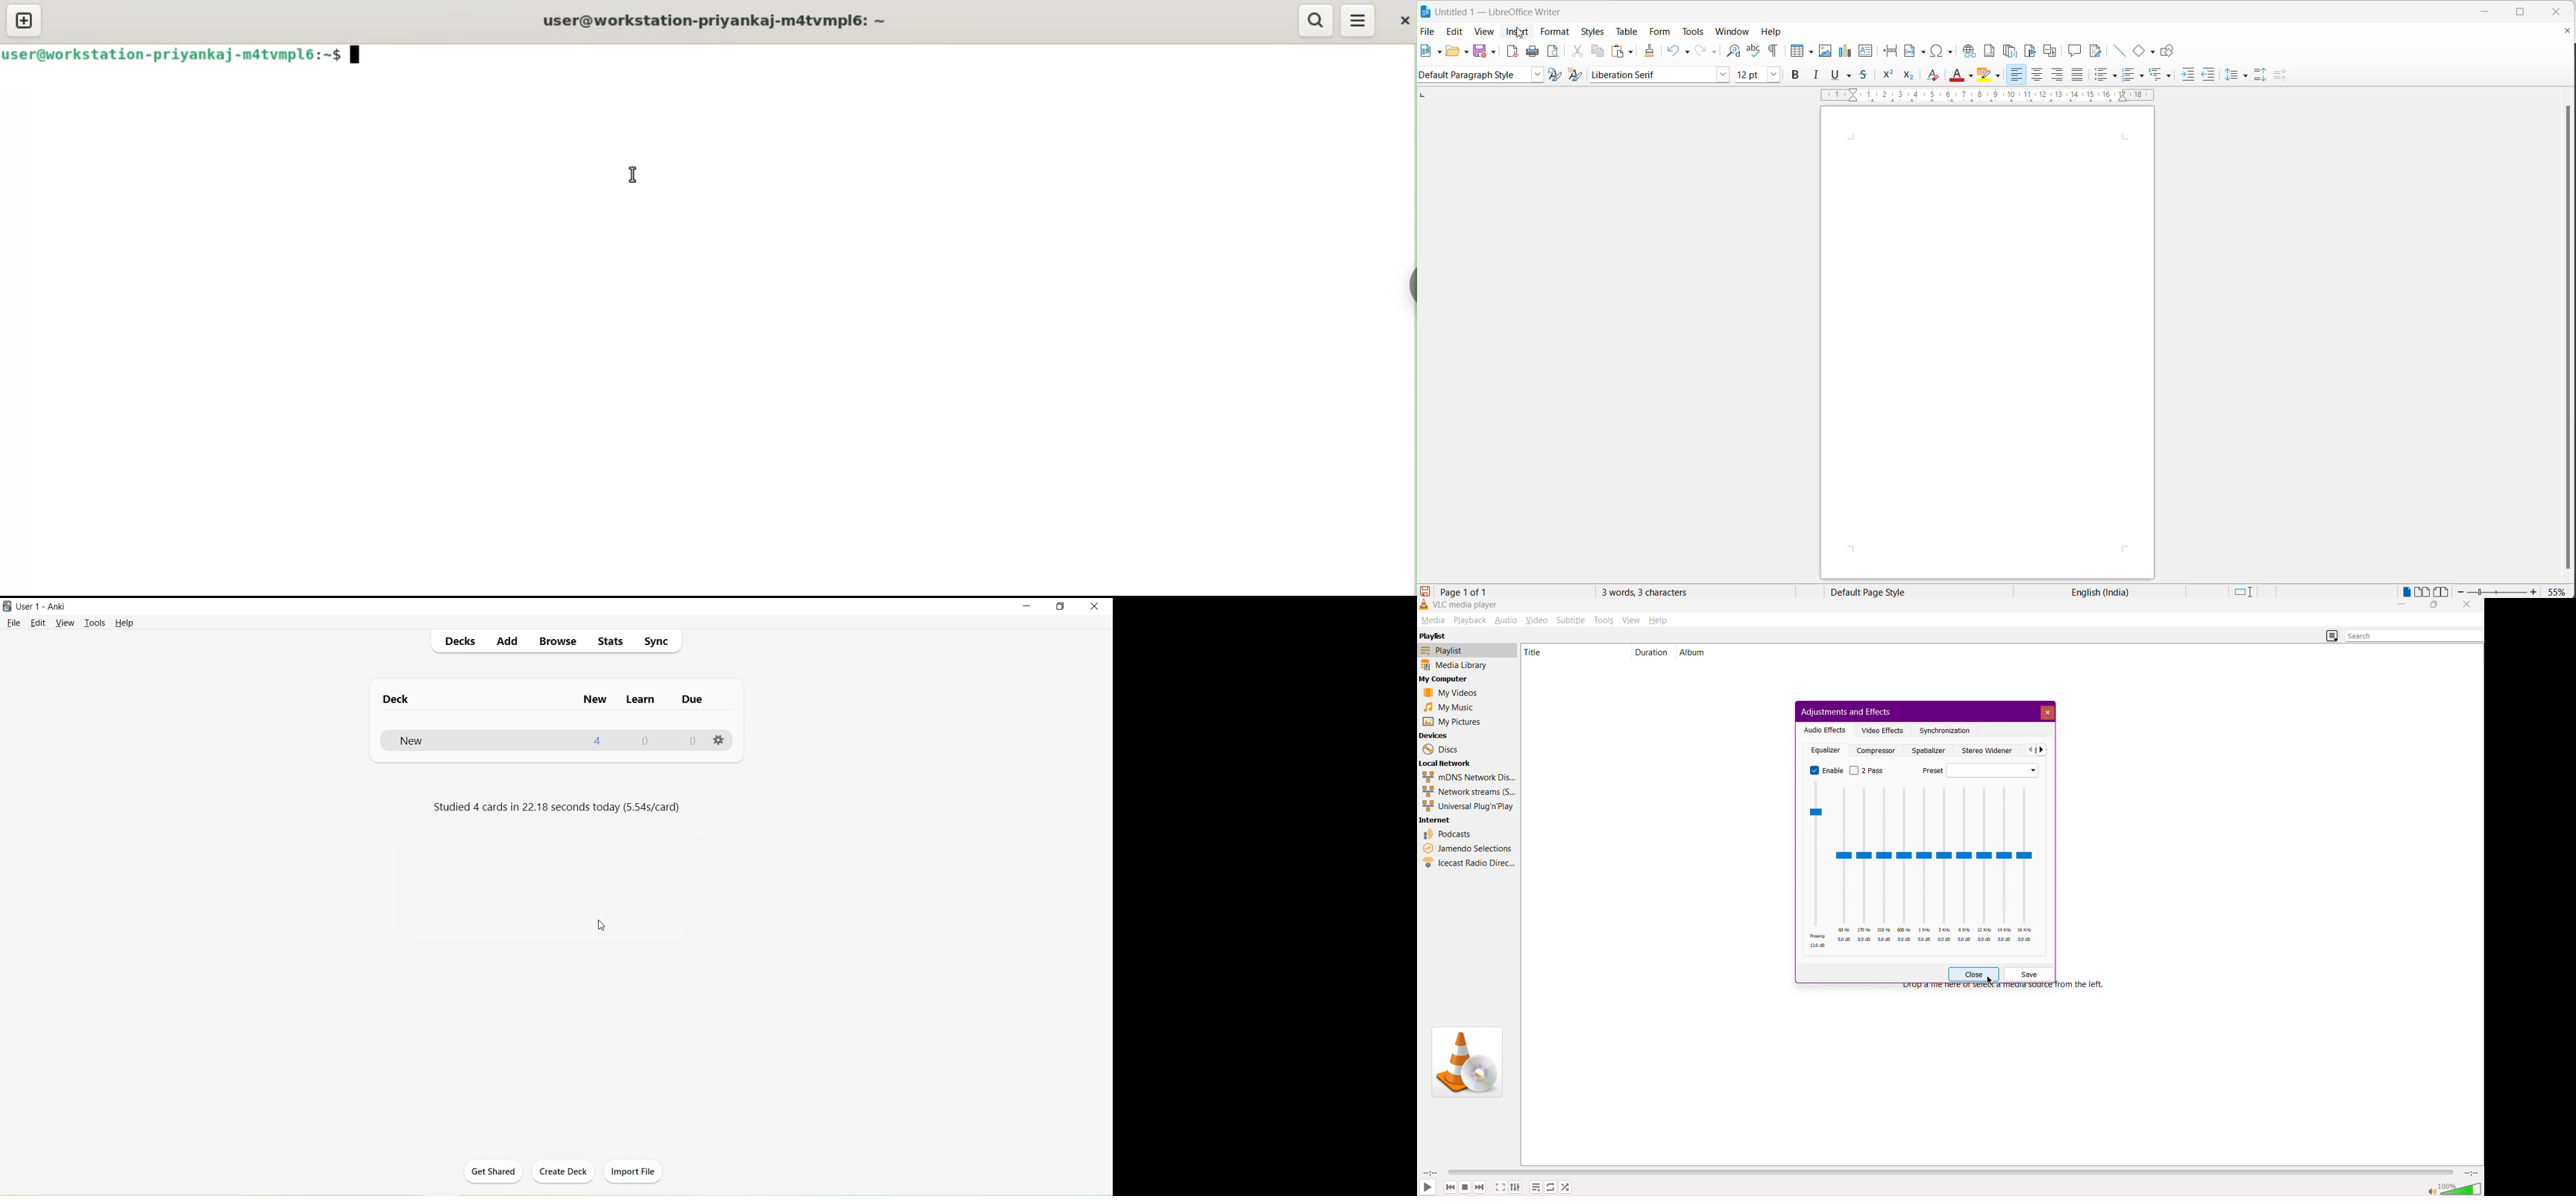 Image resolution: width=2576 pixels, height=1204 pixels. I want to click on file options, so click(1438, 53).